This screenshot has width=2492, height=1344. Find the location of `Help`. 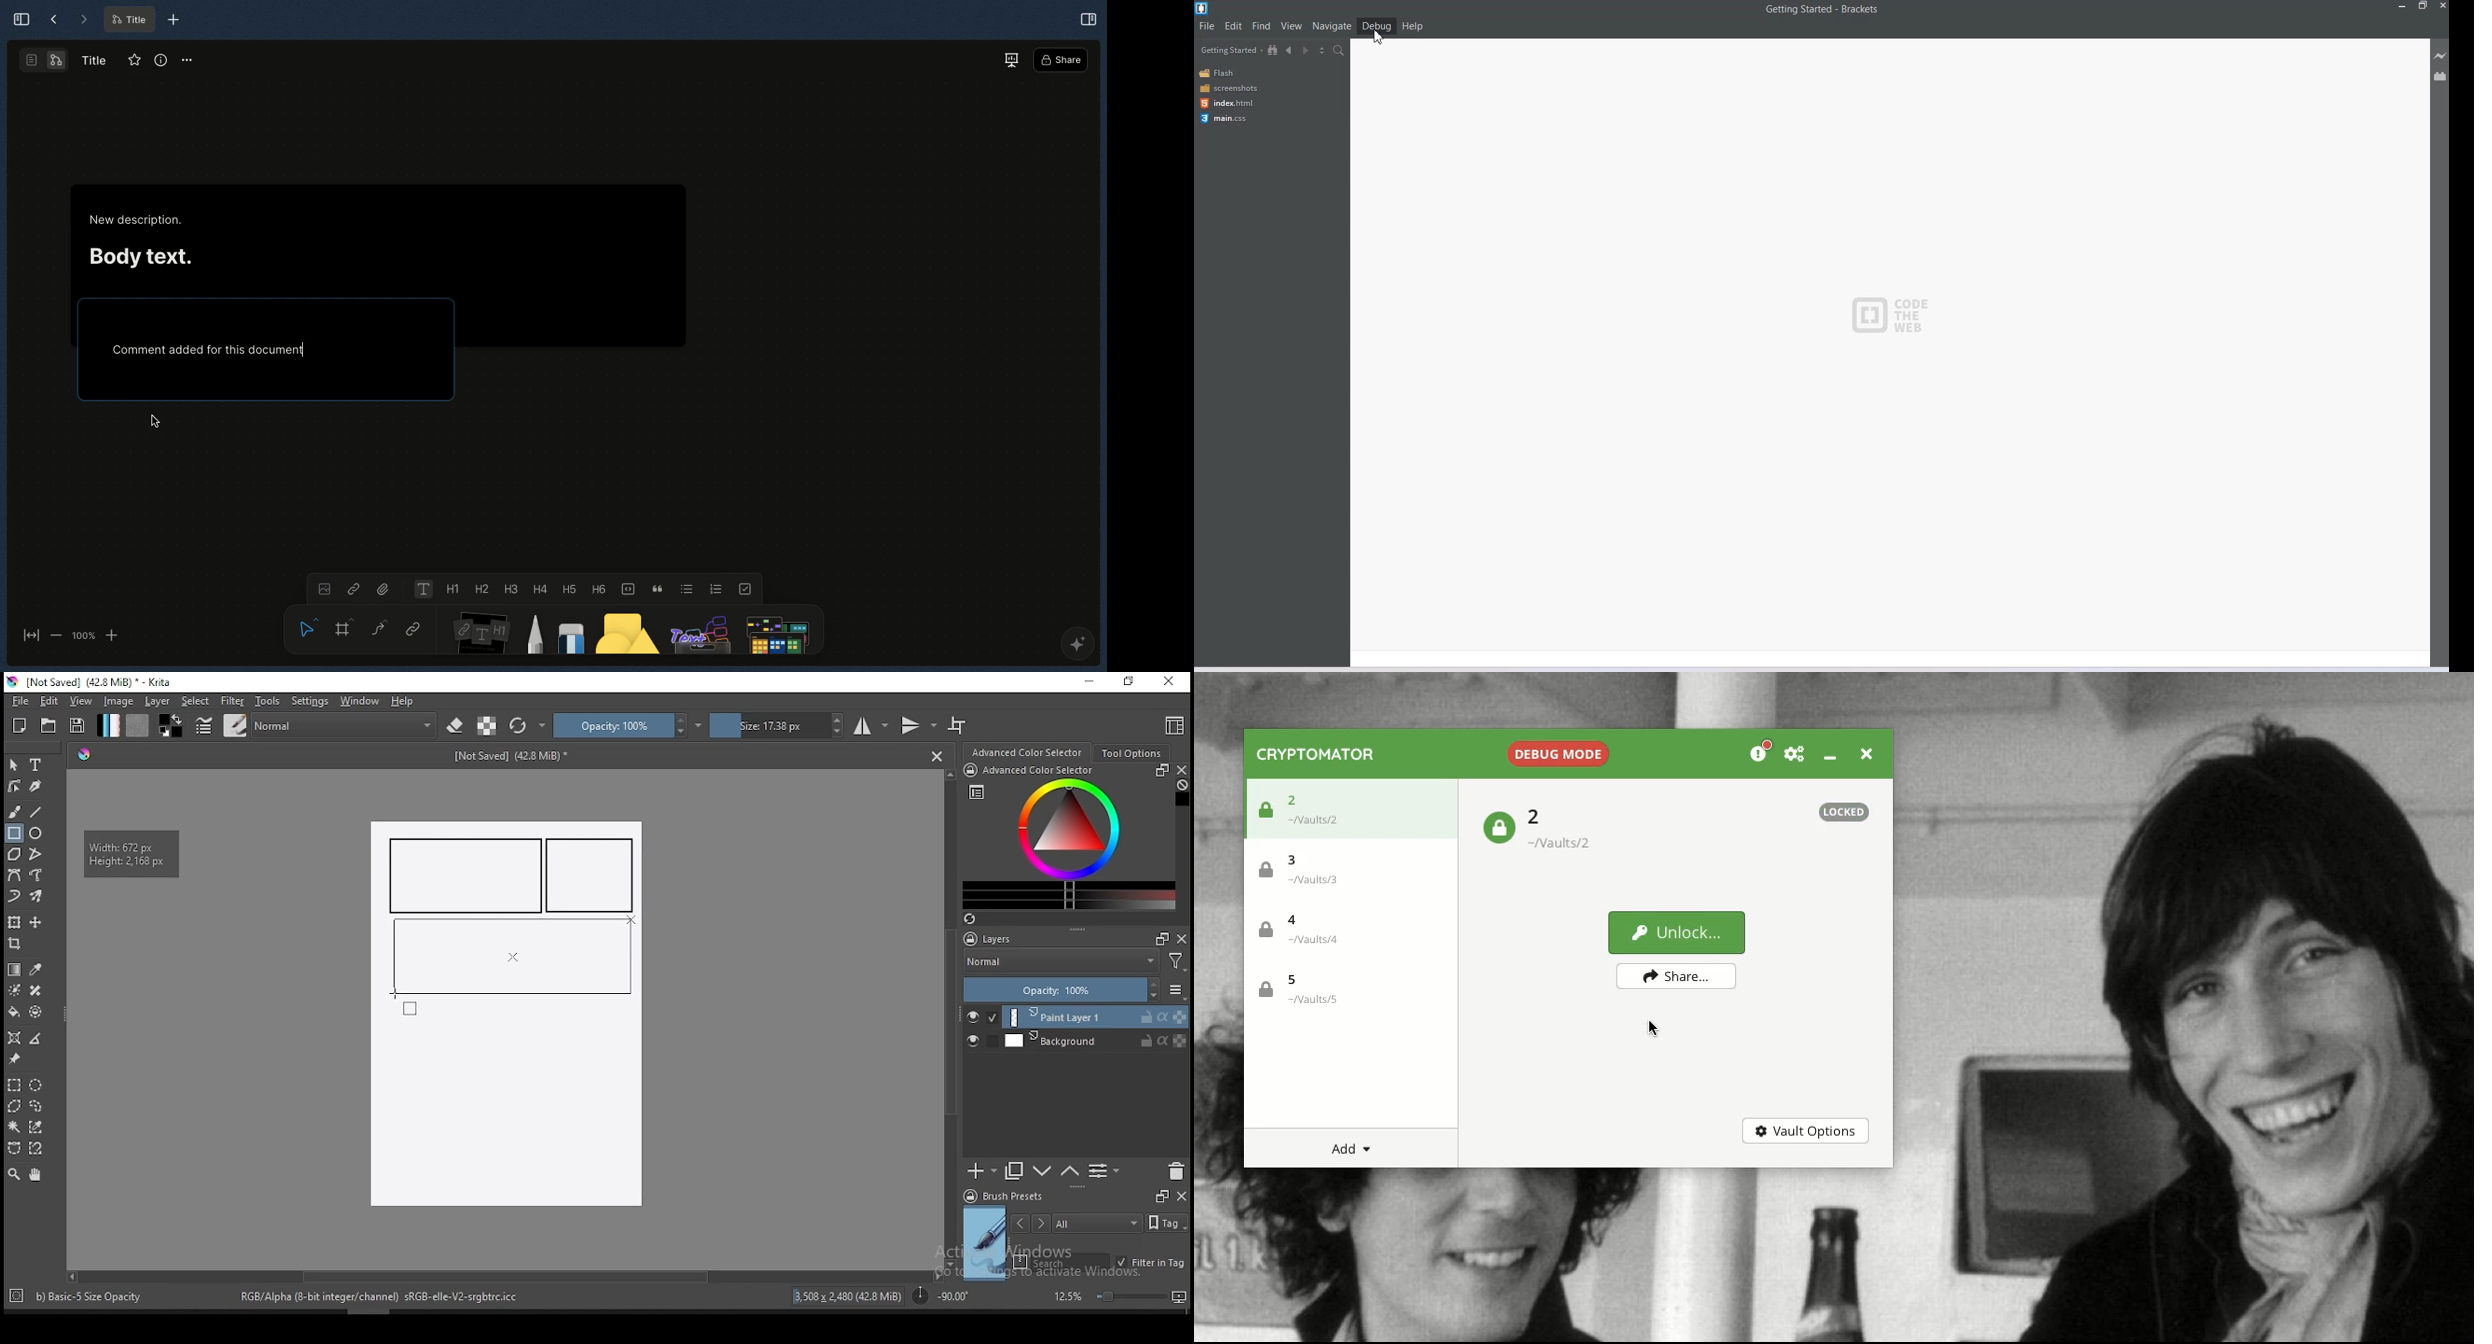

Help is located at coordinates (1413, 26).